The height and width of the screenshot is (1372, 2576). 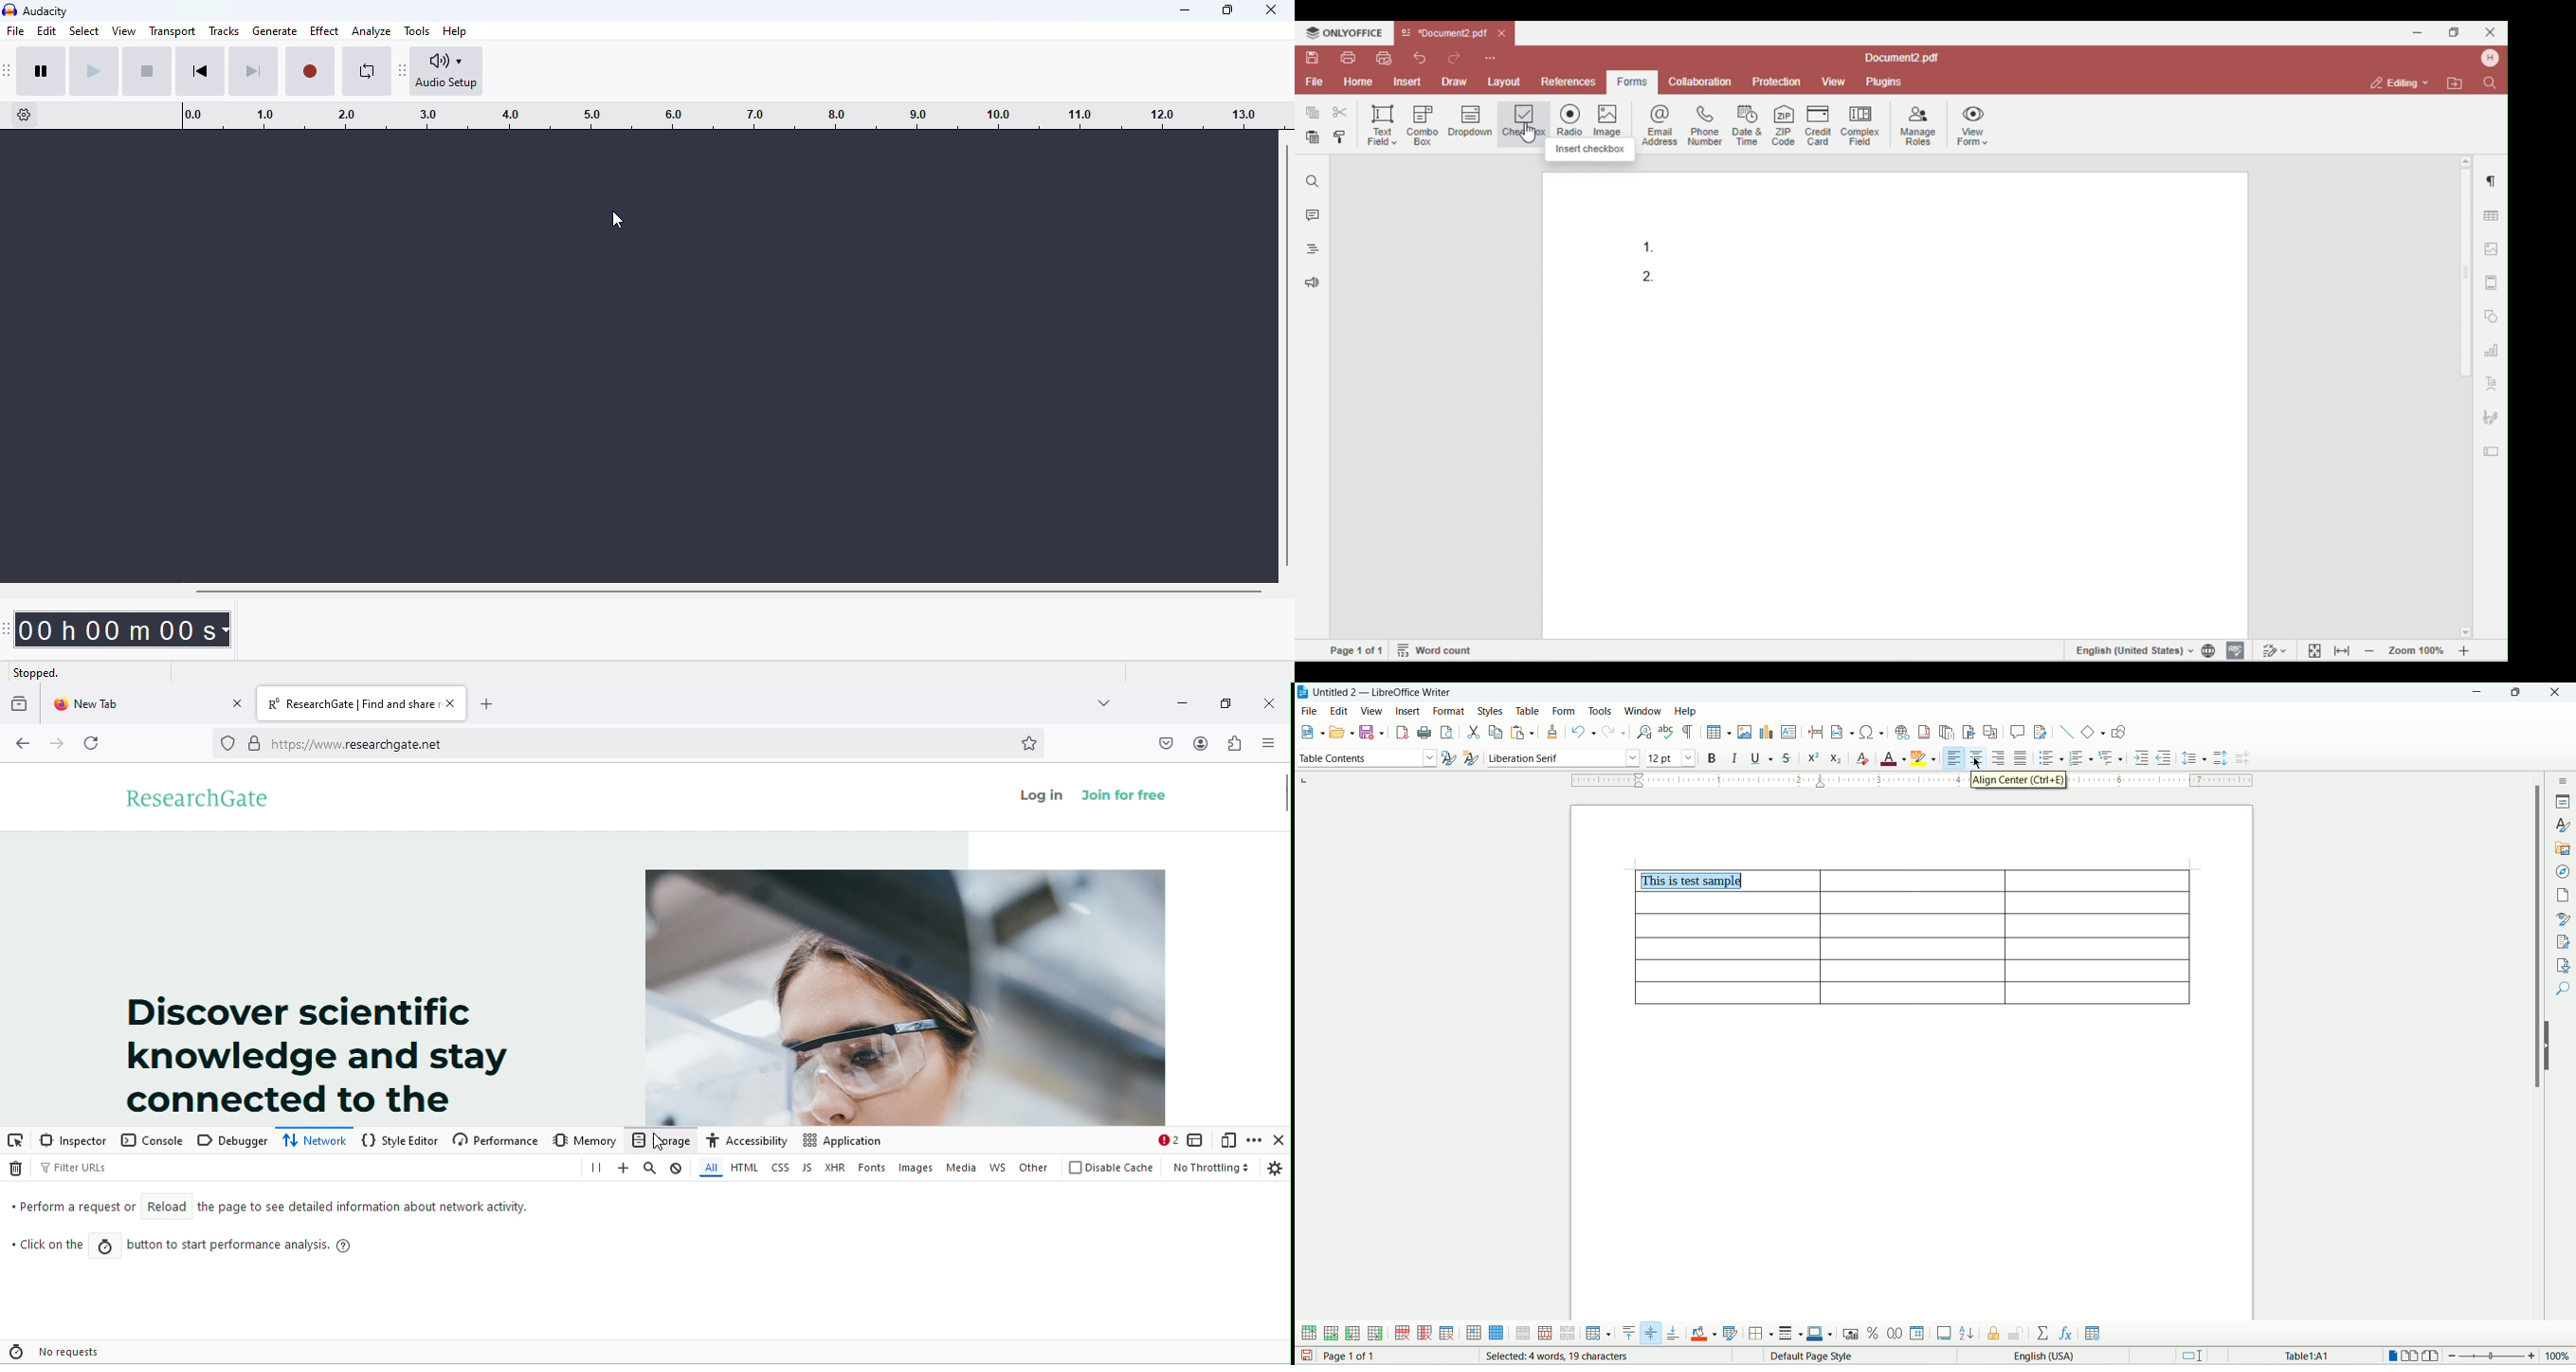 I want to click on skip to start, so click(x=200, y=71).